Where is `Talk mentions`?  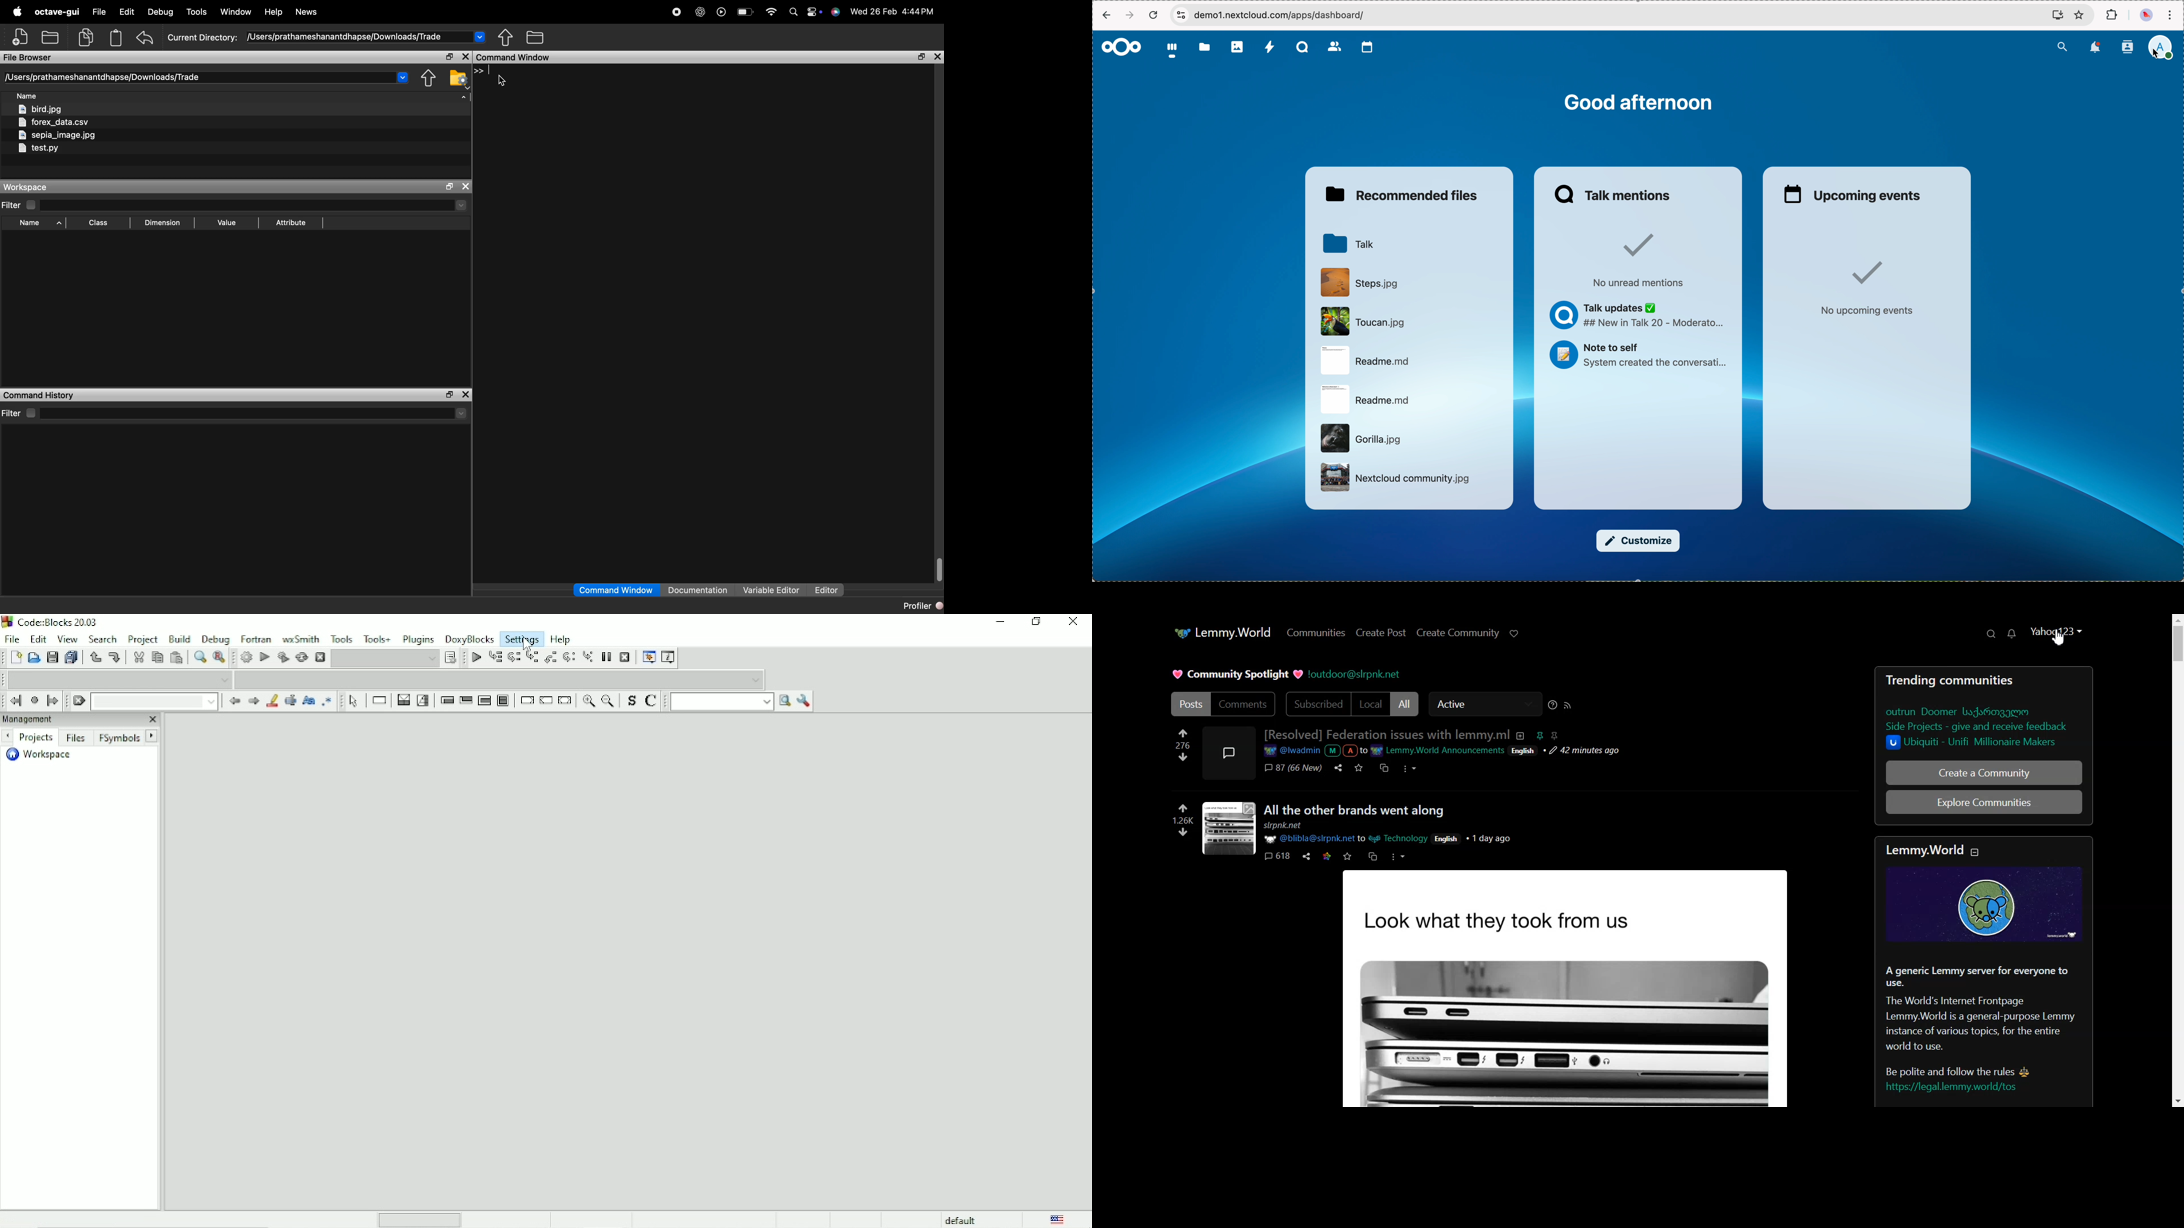 Talk mentions is located at coordinates (1614, 194).